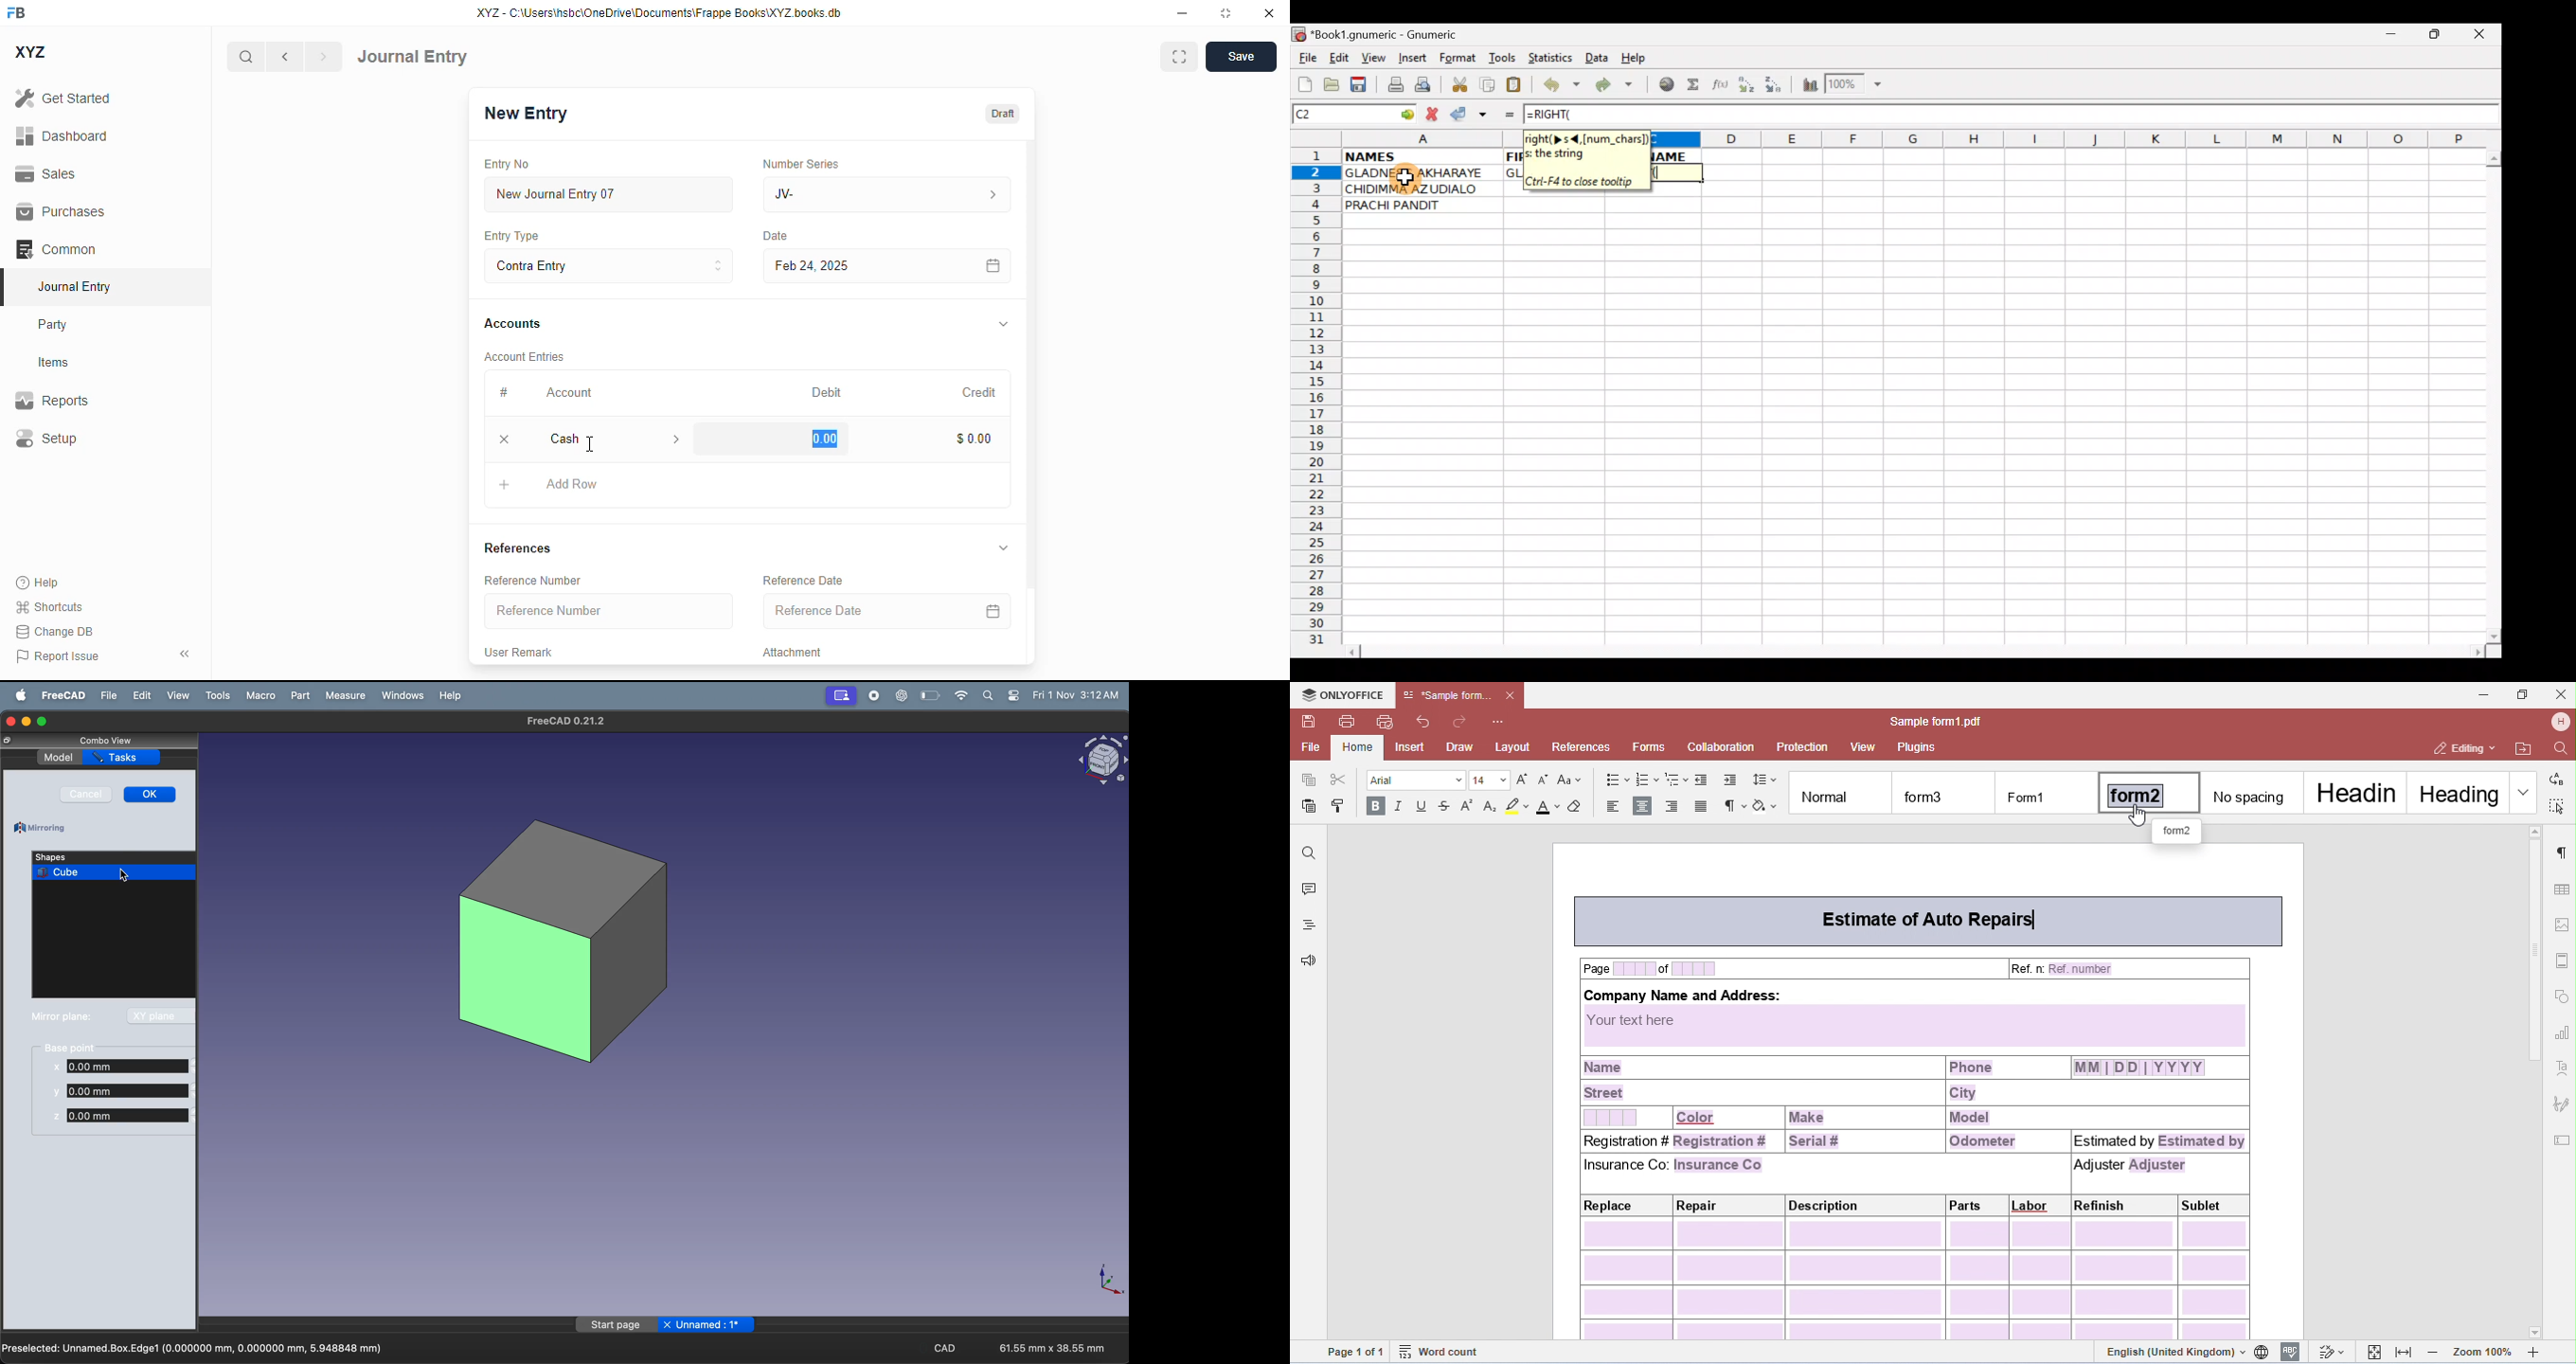 This screenshot has width=2576, height=1372. Describe the element at coordinates (840, 696) in the screenshot. I see `profile` at that location.